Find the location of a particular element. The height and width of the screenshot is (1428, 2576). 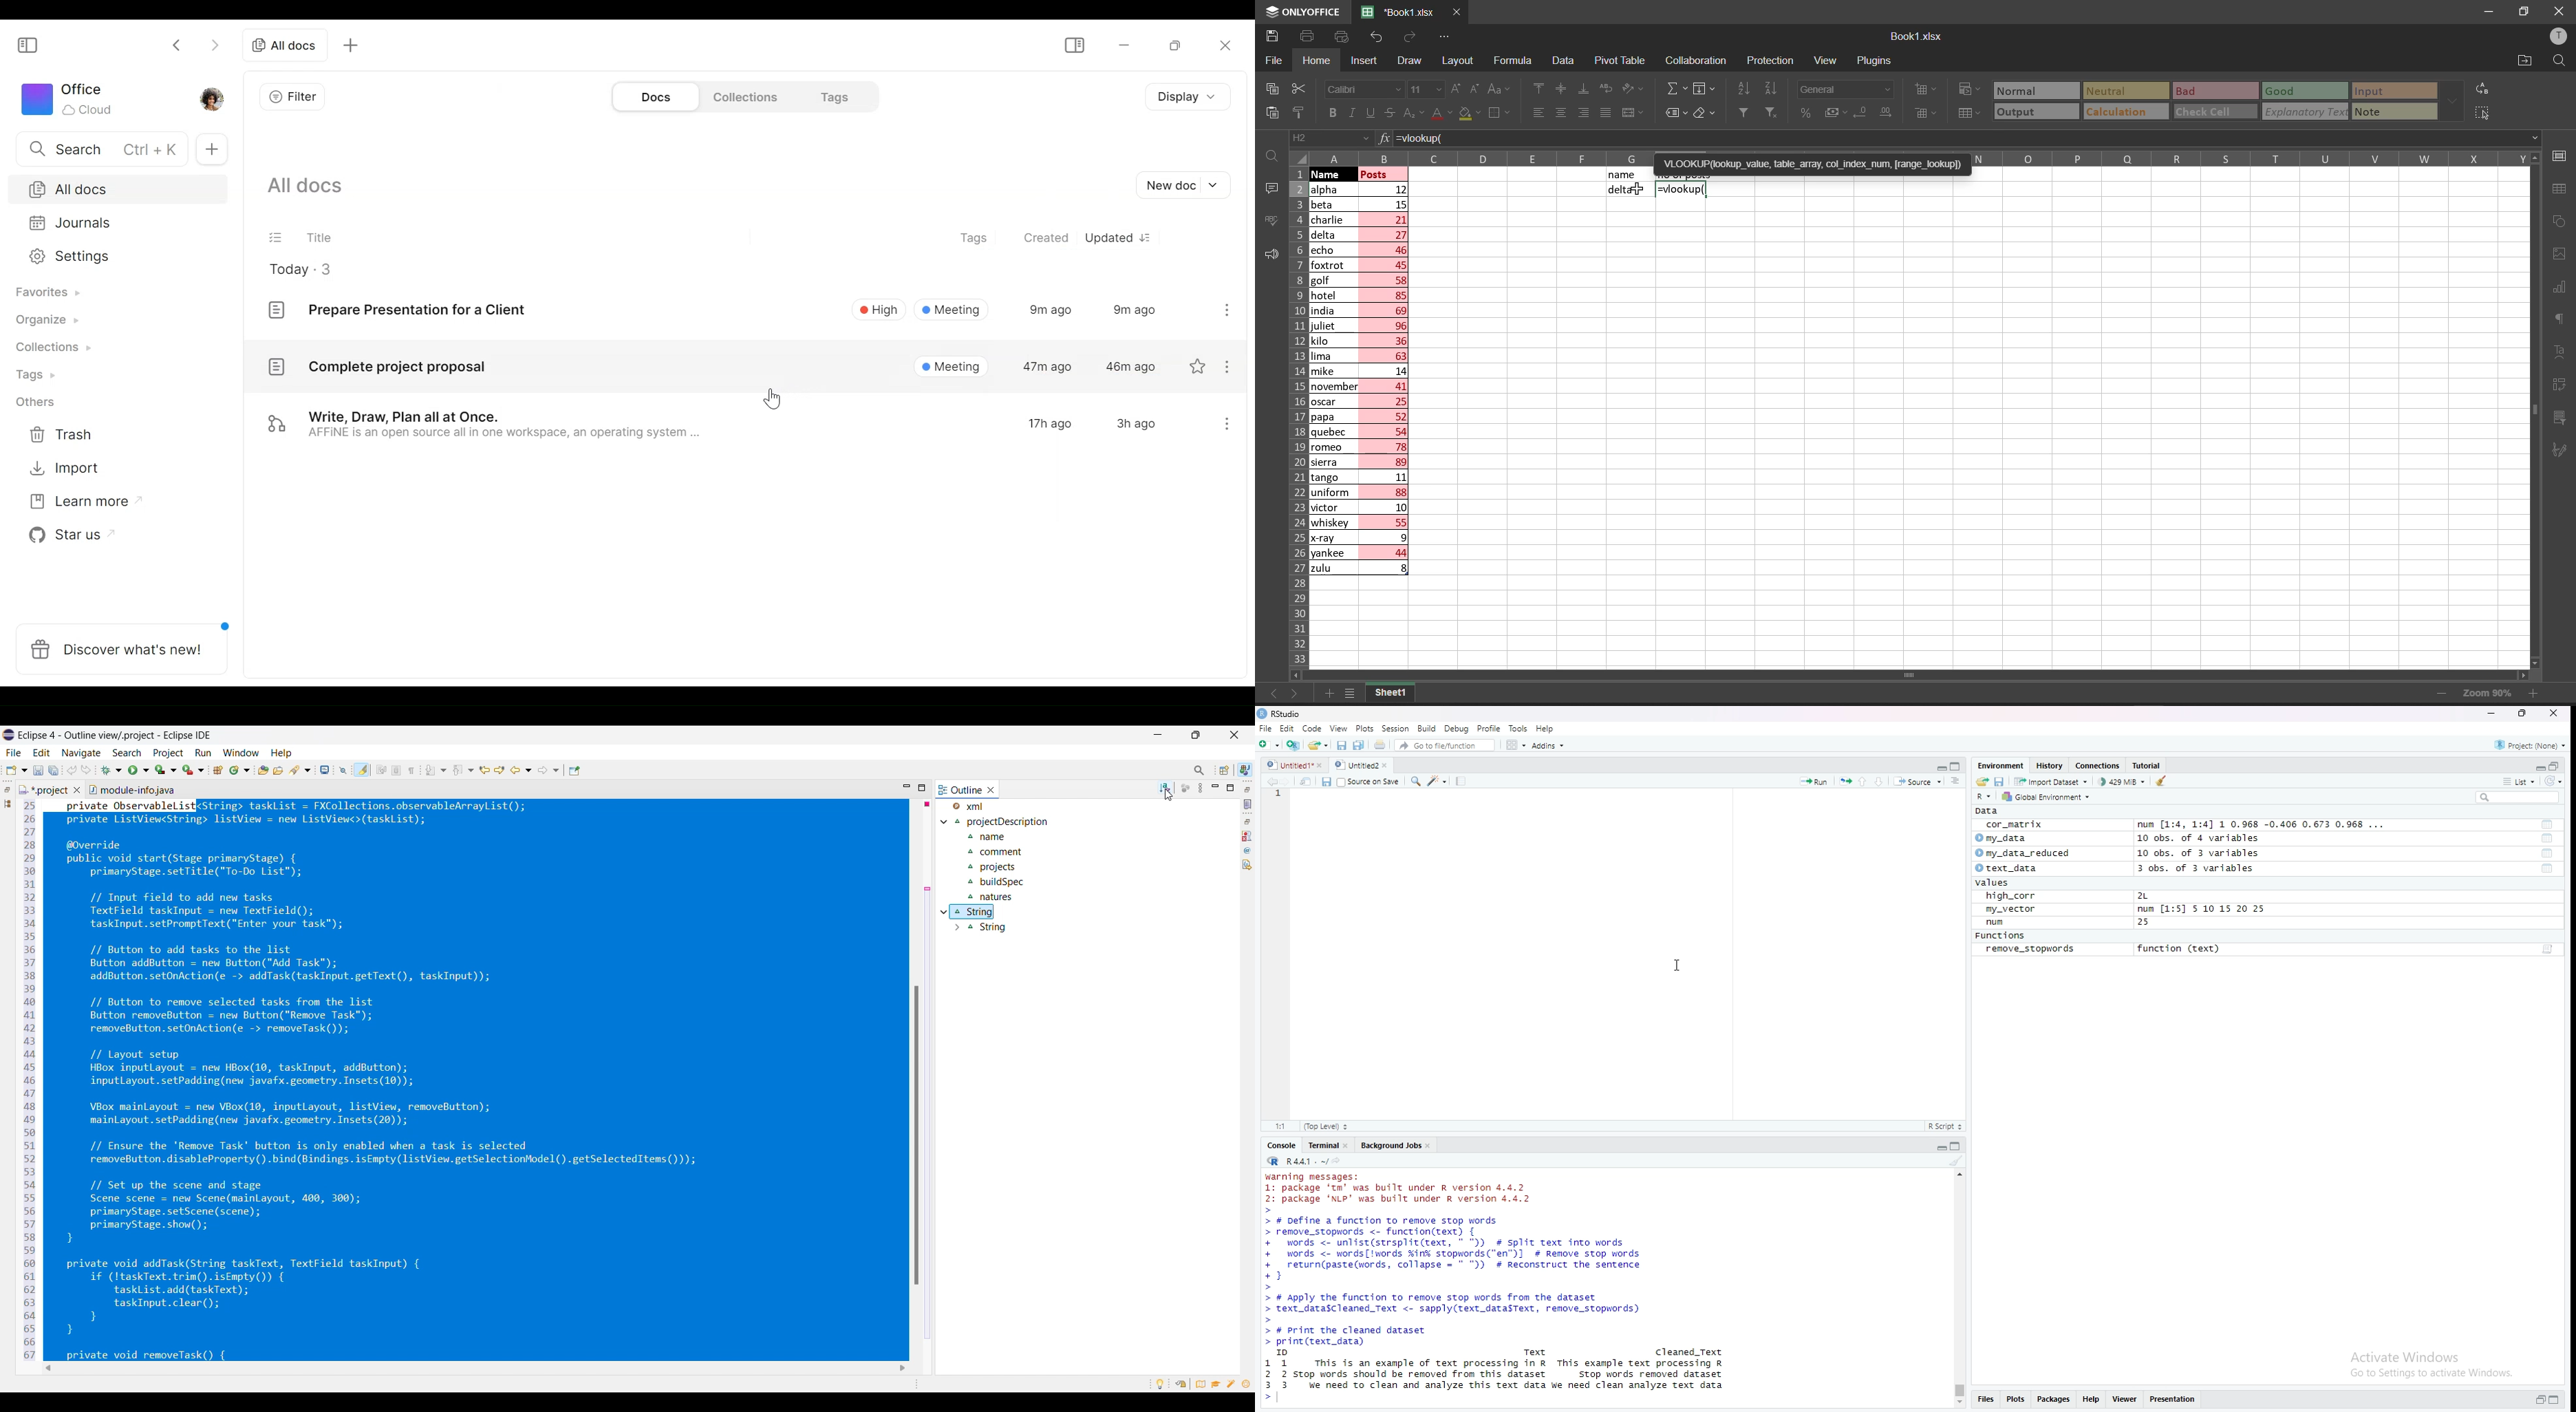

Tutorials is located at coordinates (1216, 1384).